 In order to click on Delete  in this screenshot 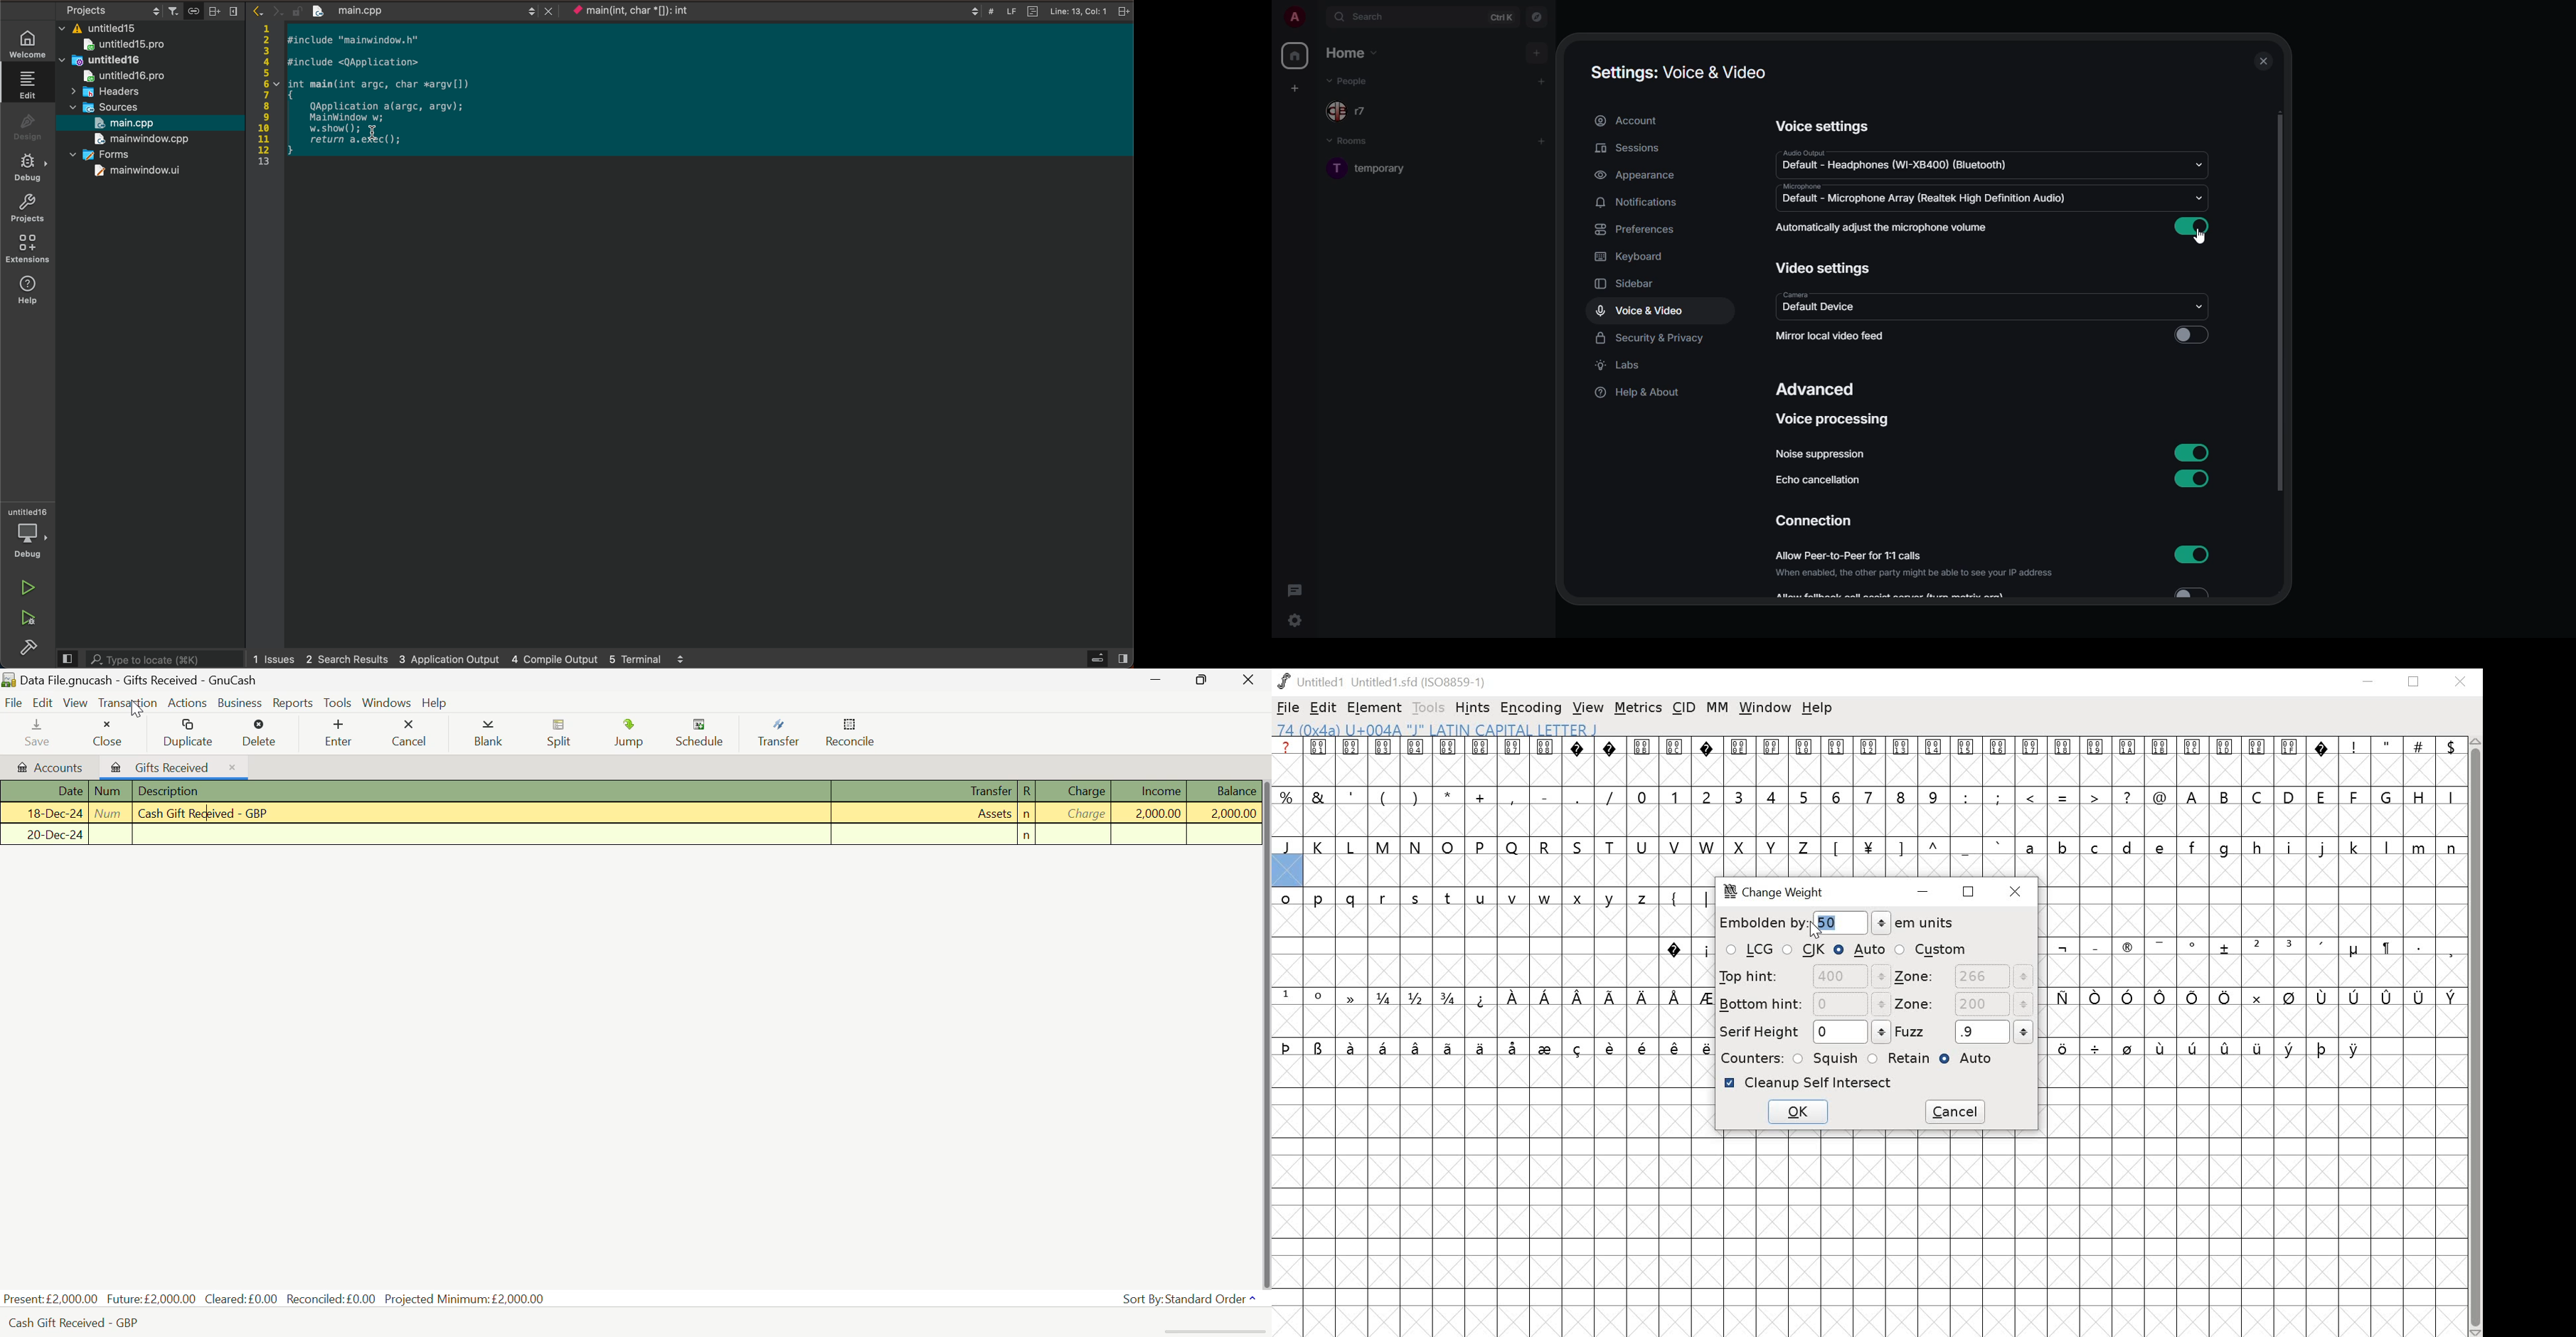, I will do `click(261, 733)`.